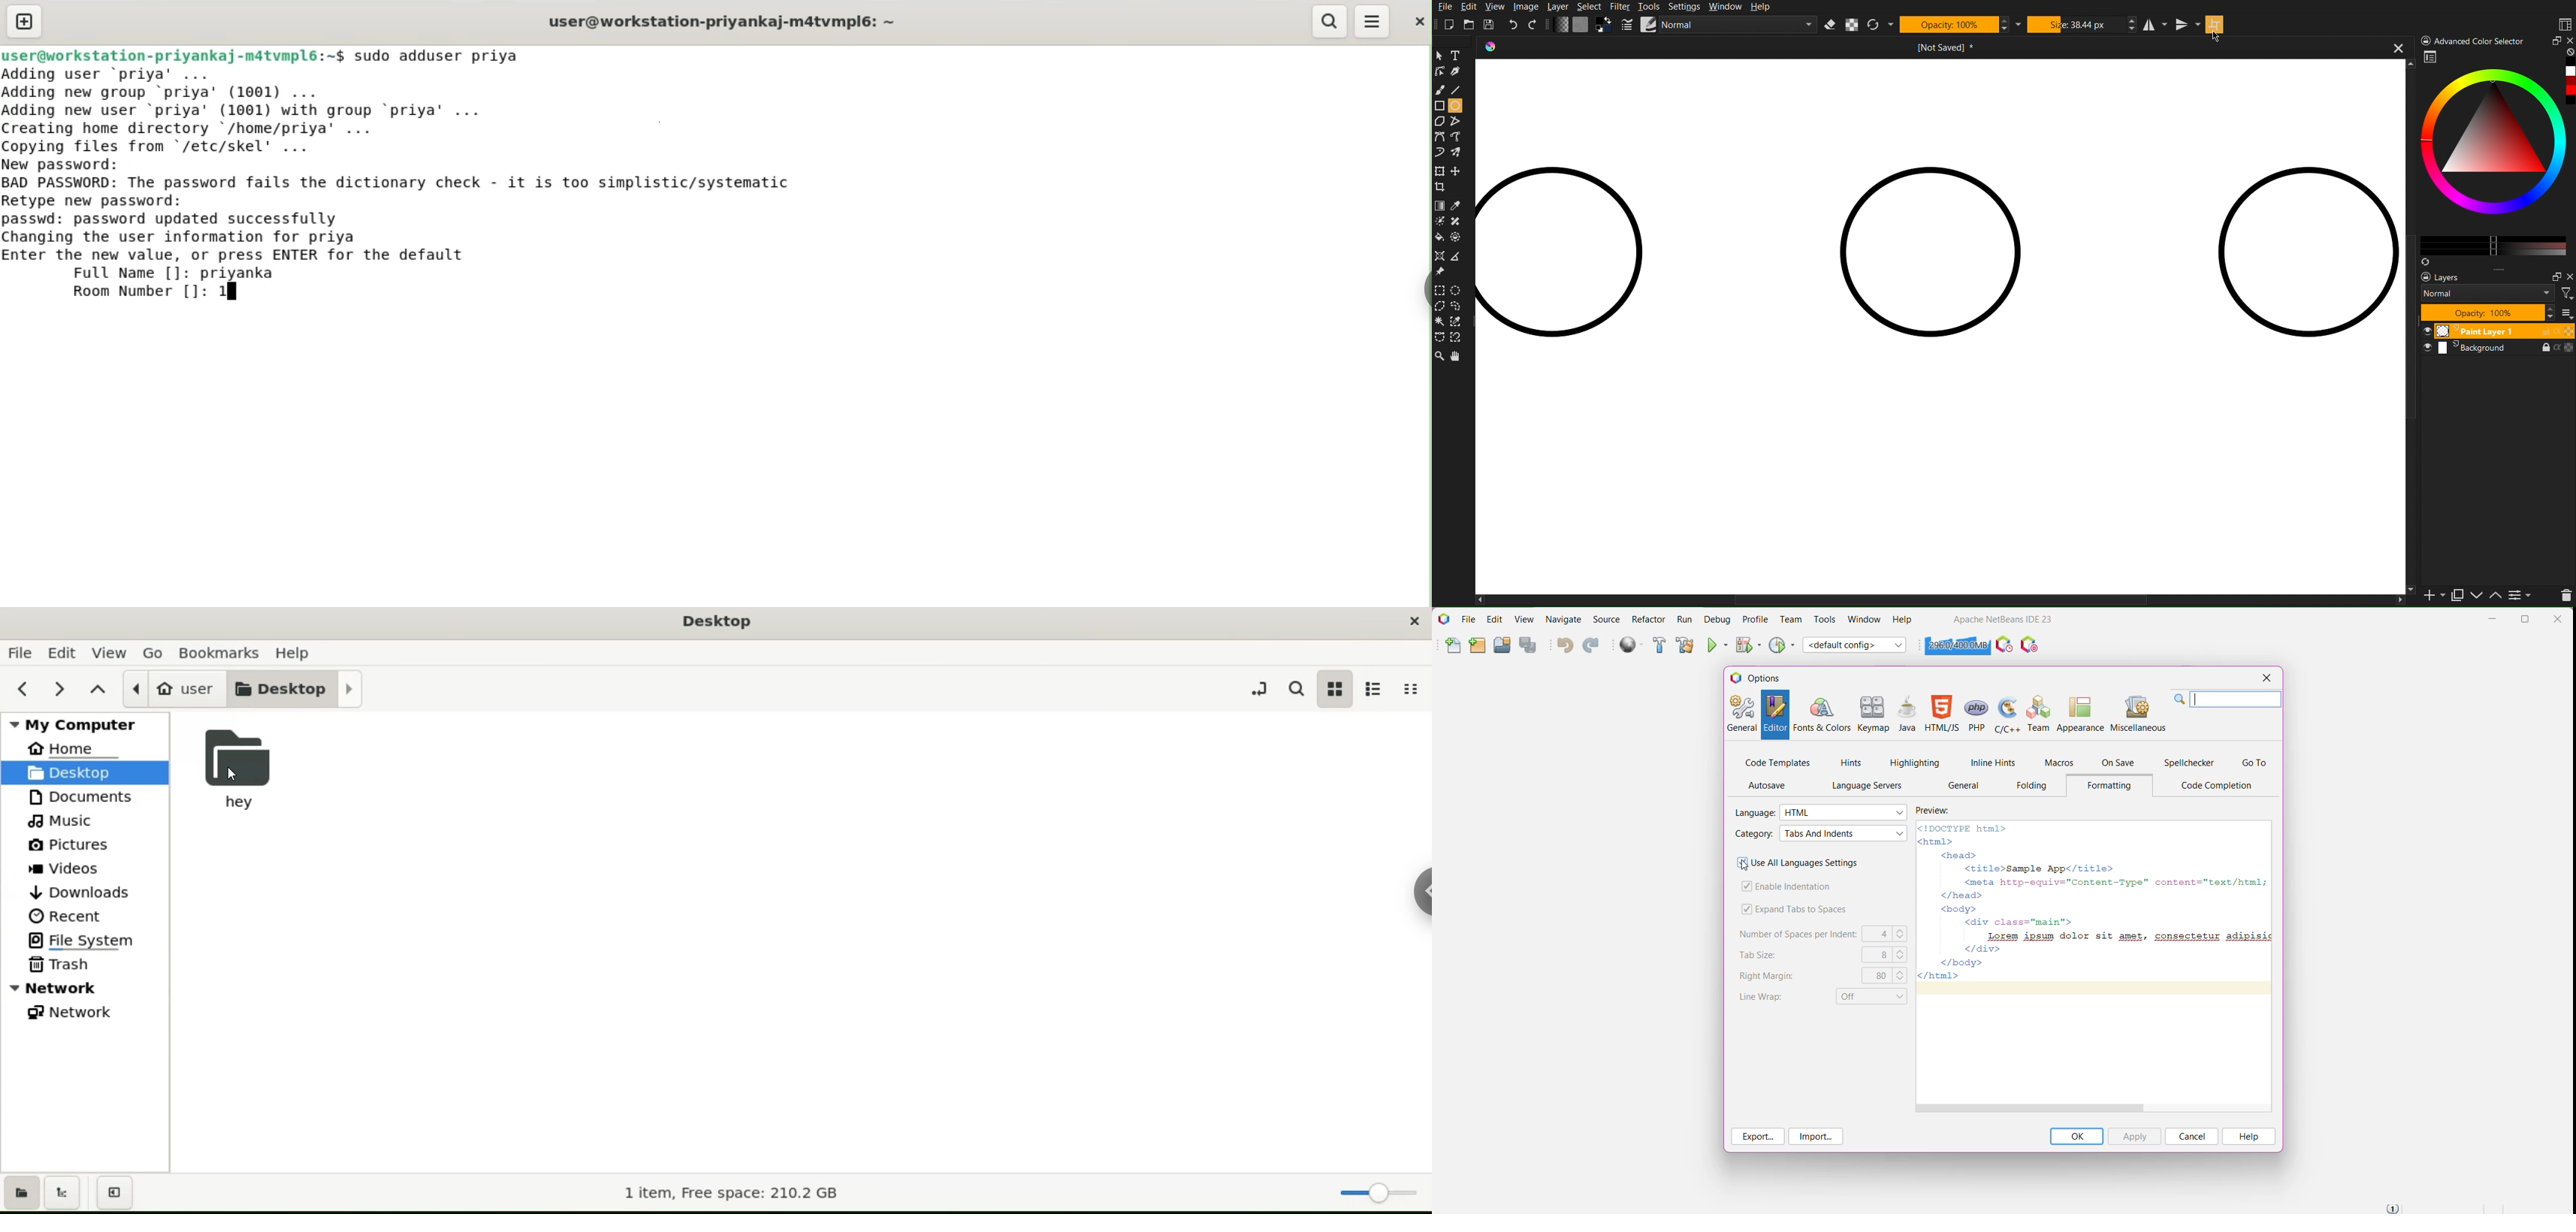 The image size is (2576, 1232). Describe the element at coordinates (1443, 7) in the screenshot. I see `File` at that location.